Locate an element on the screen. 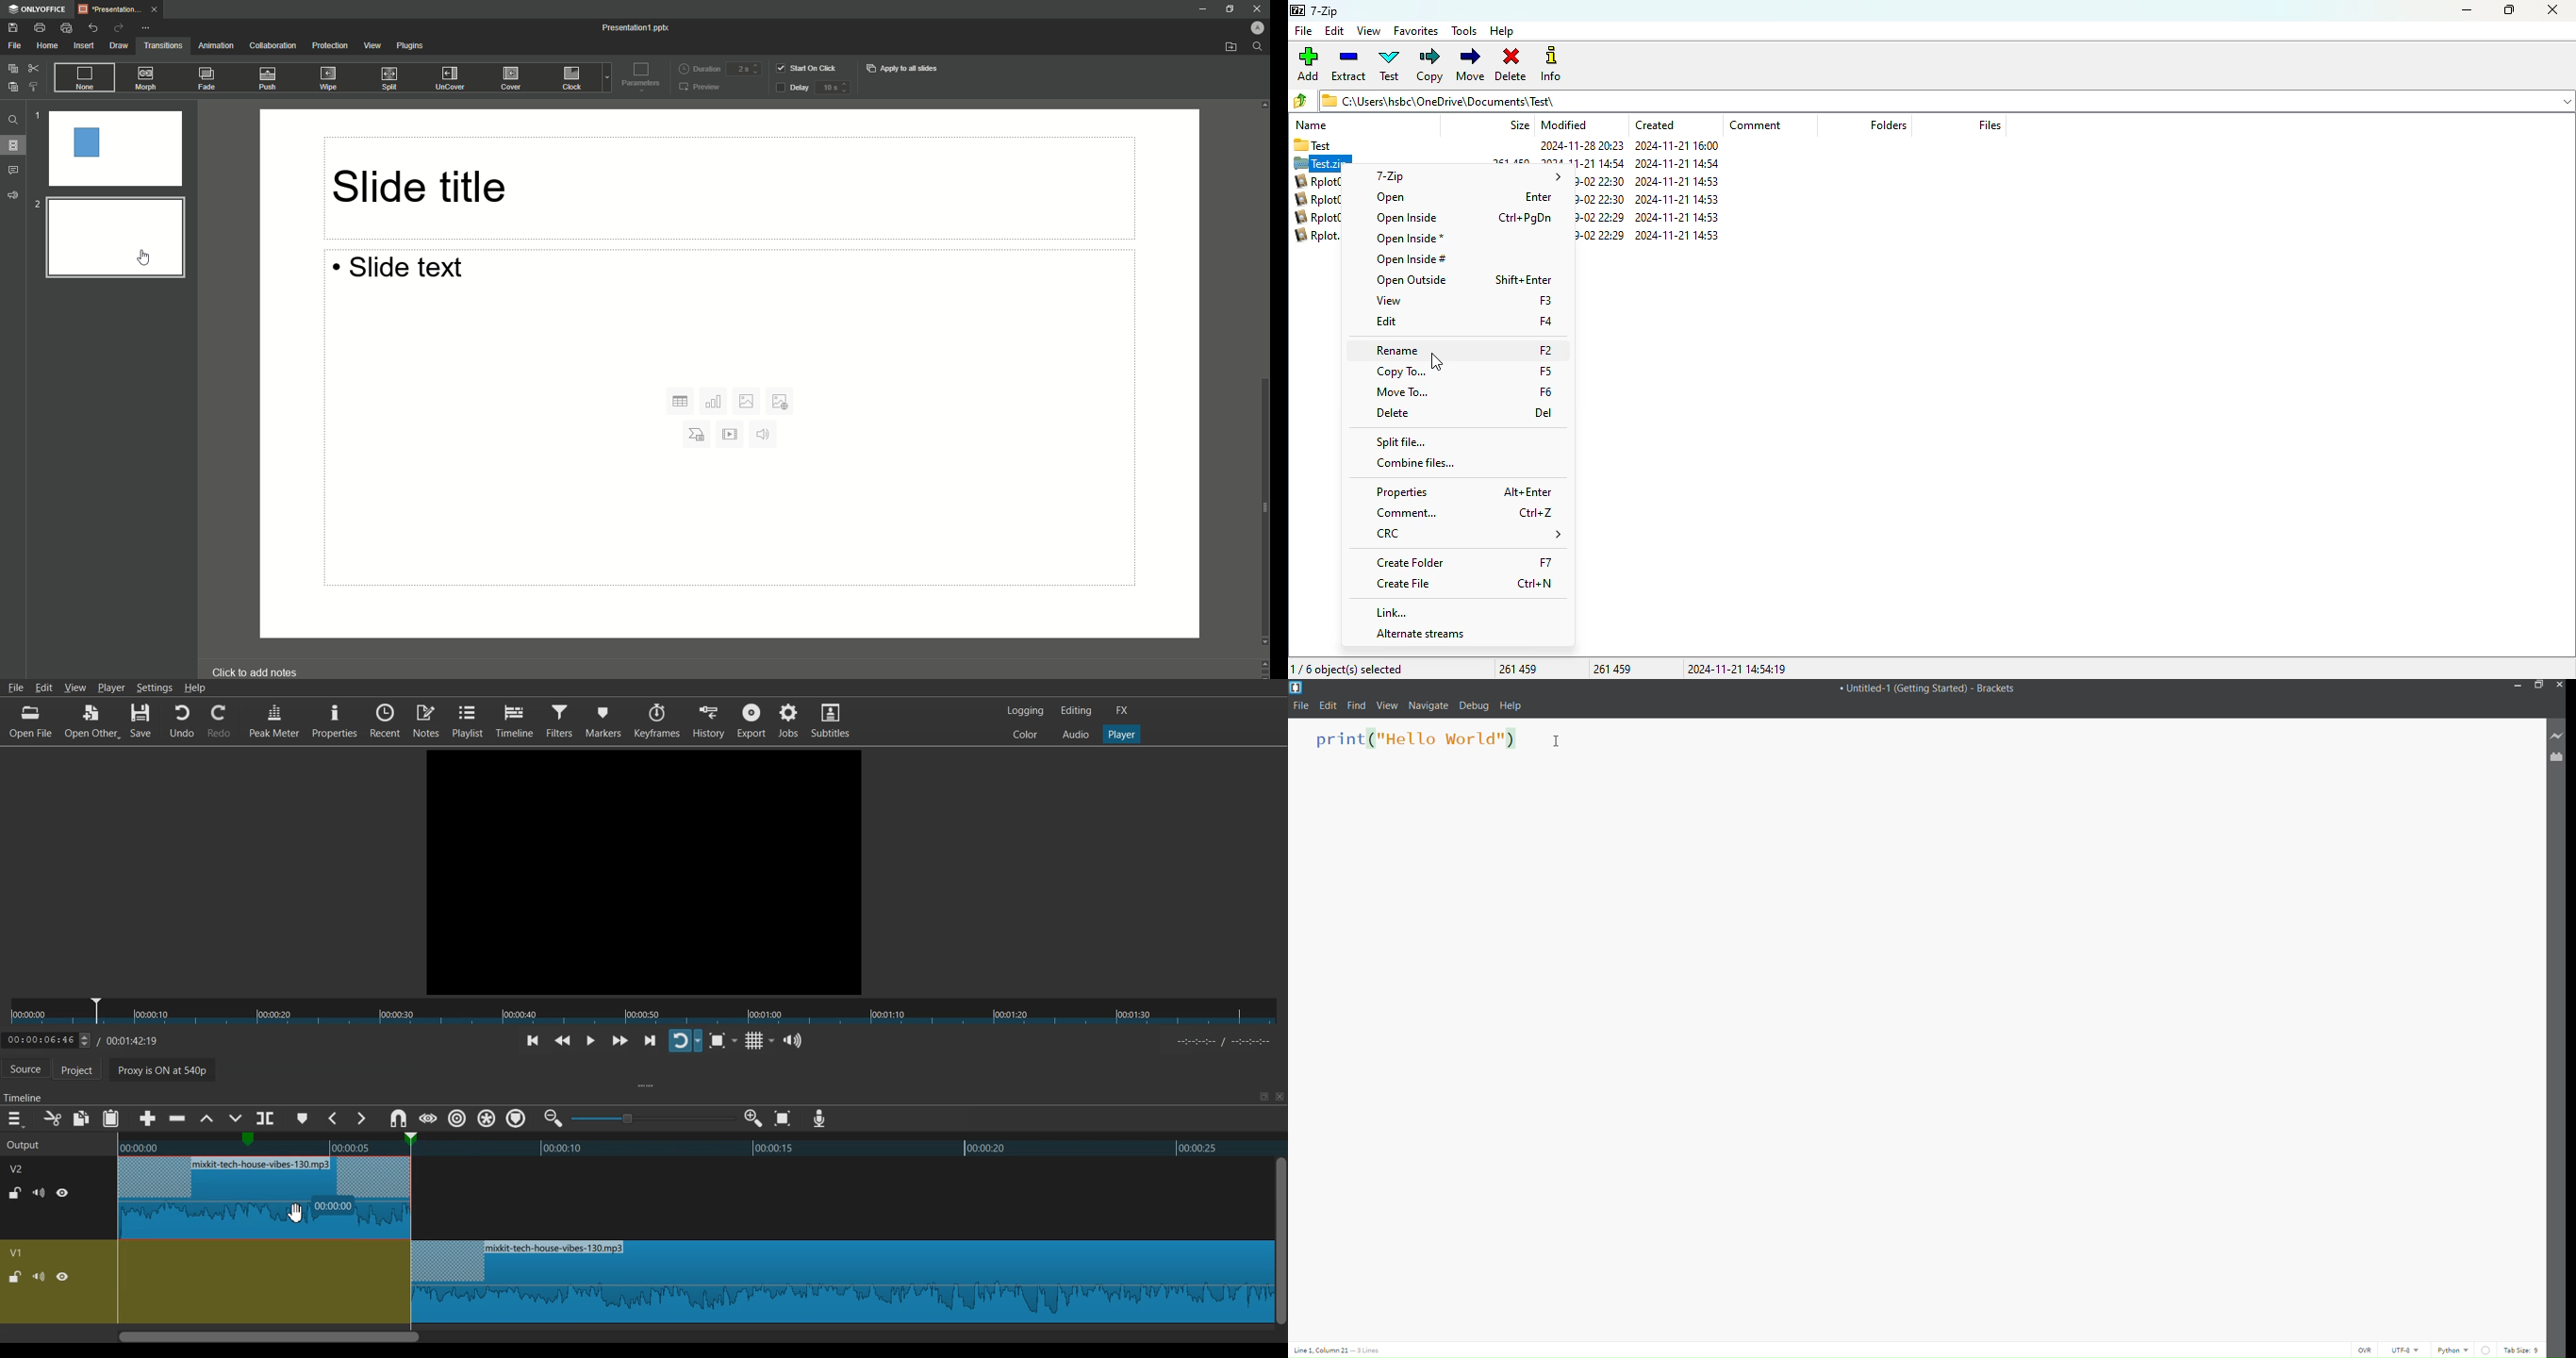  Quick Print is located at coordinates (68, 28).